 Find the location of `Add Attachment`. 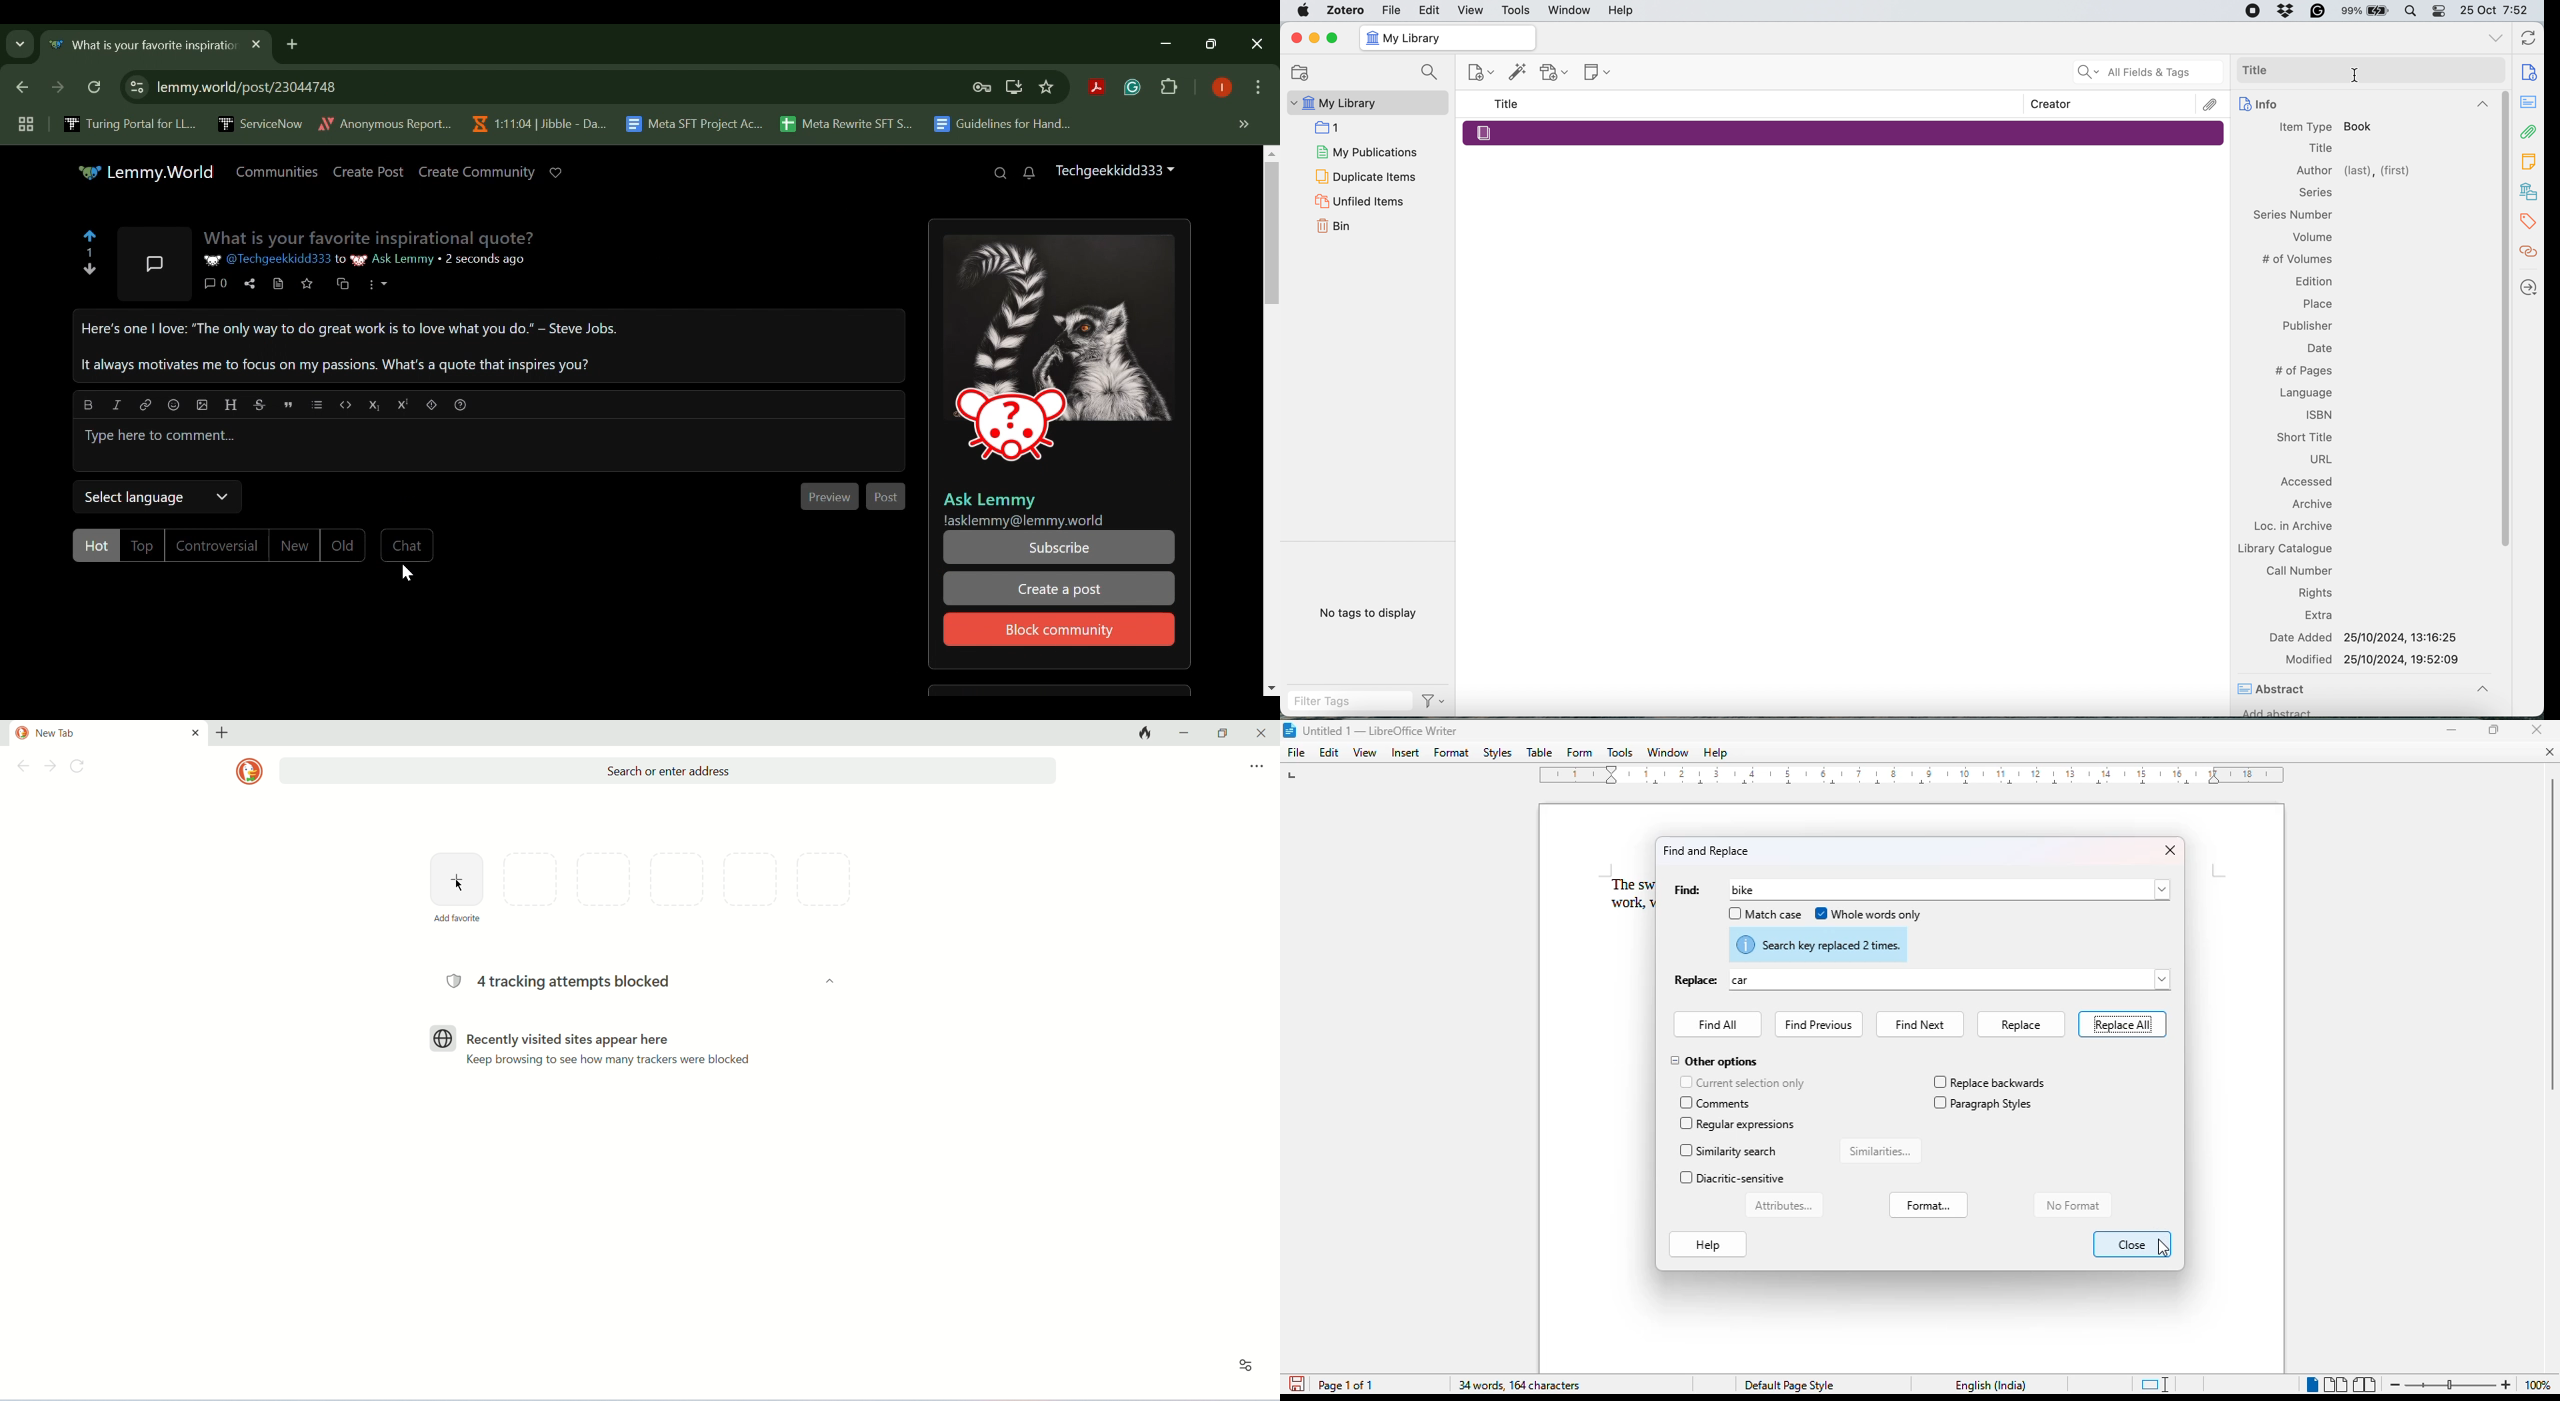

Add Attachment is located at coordinates (1554, 72).